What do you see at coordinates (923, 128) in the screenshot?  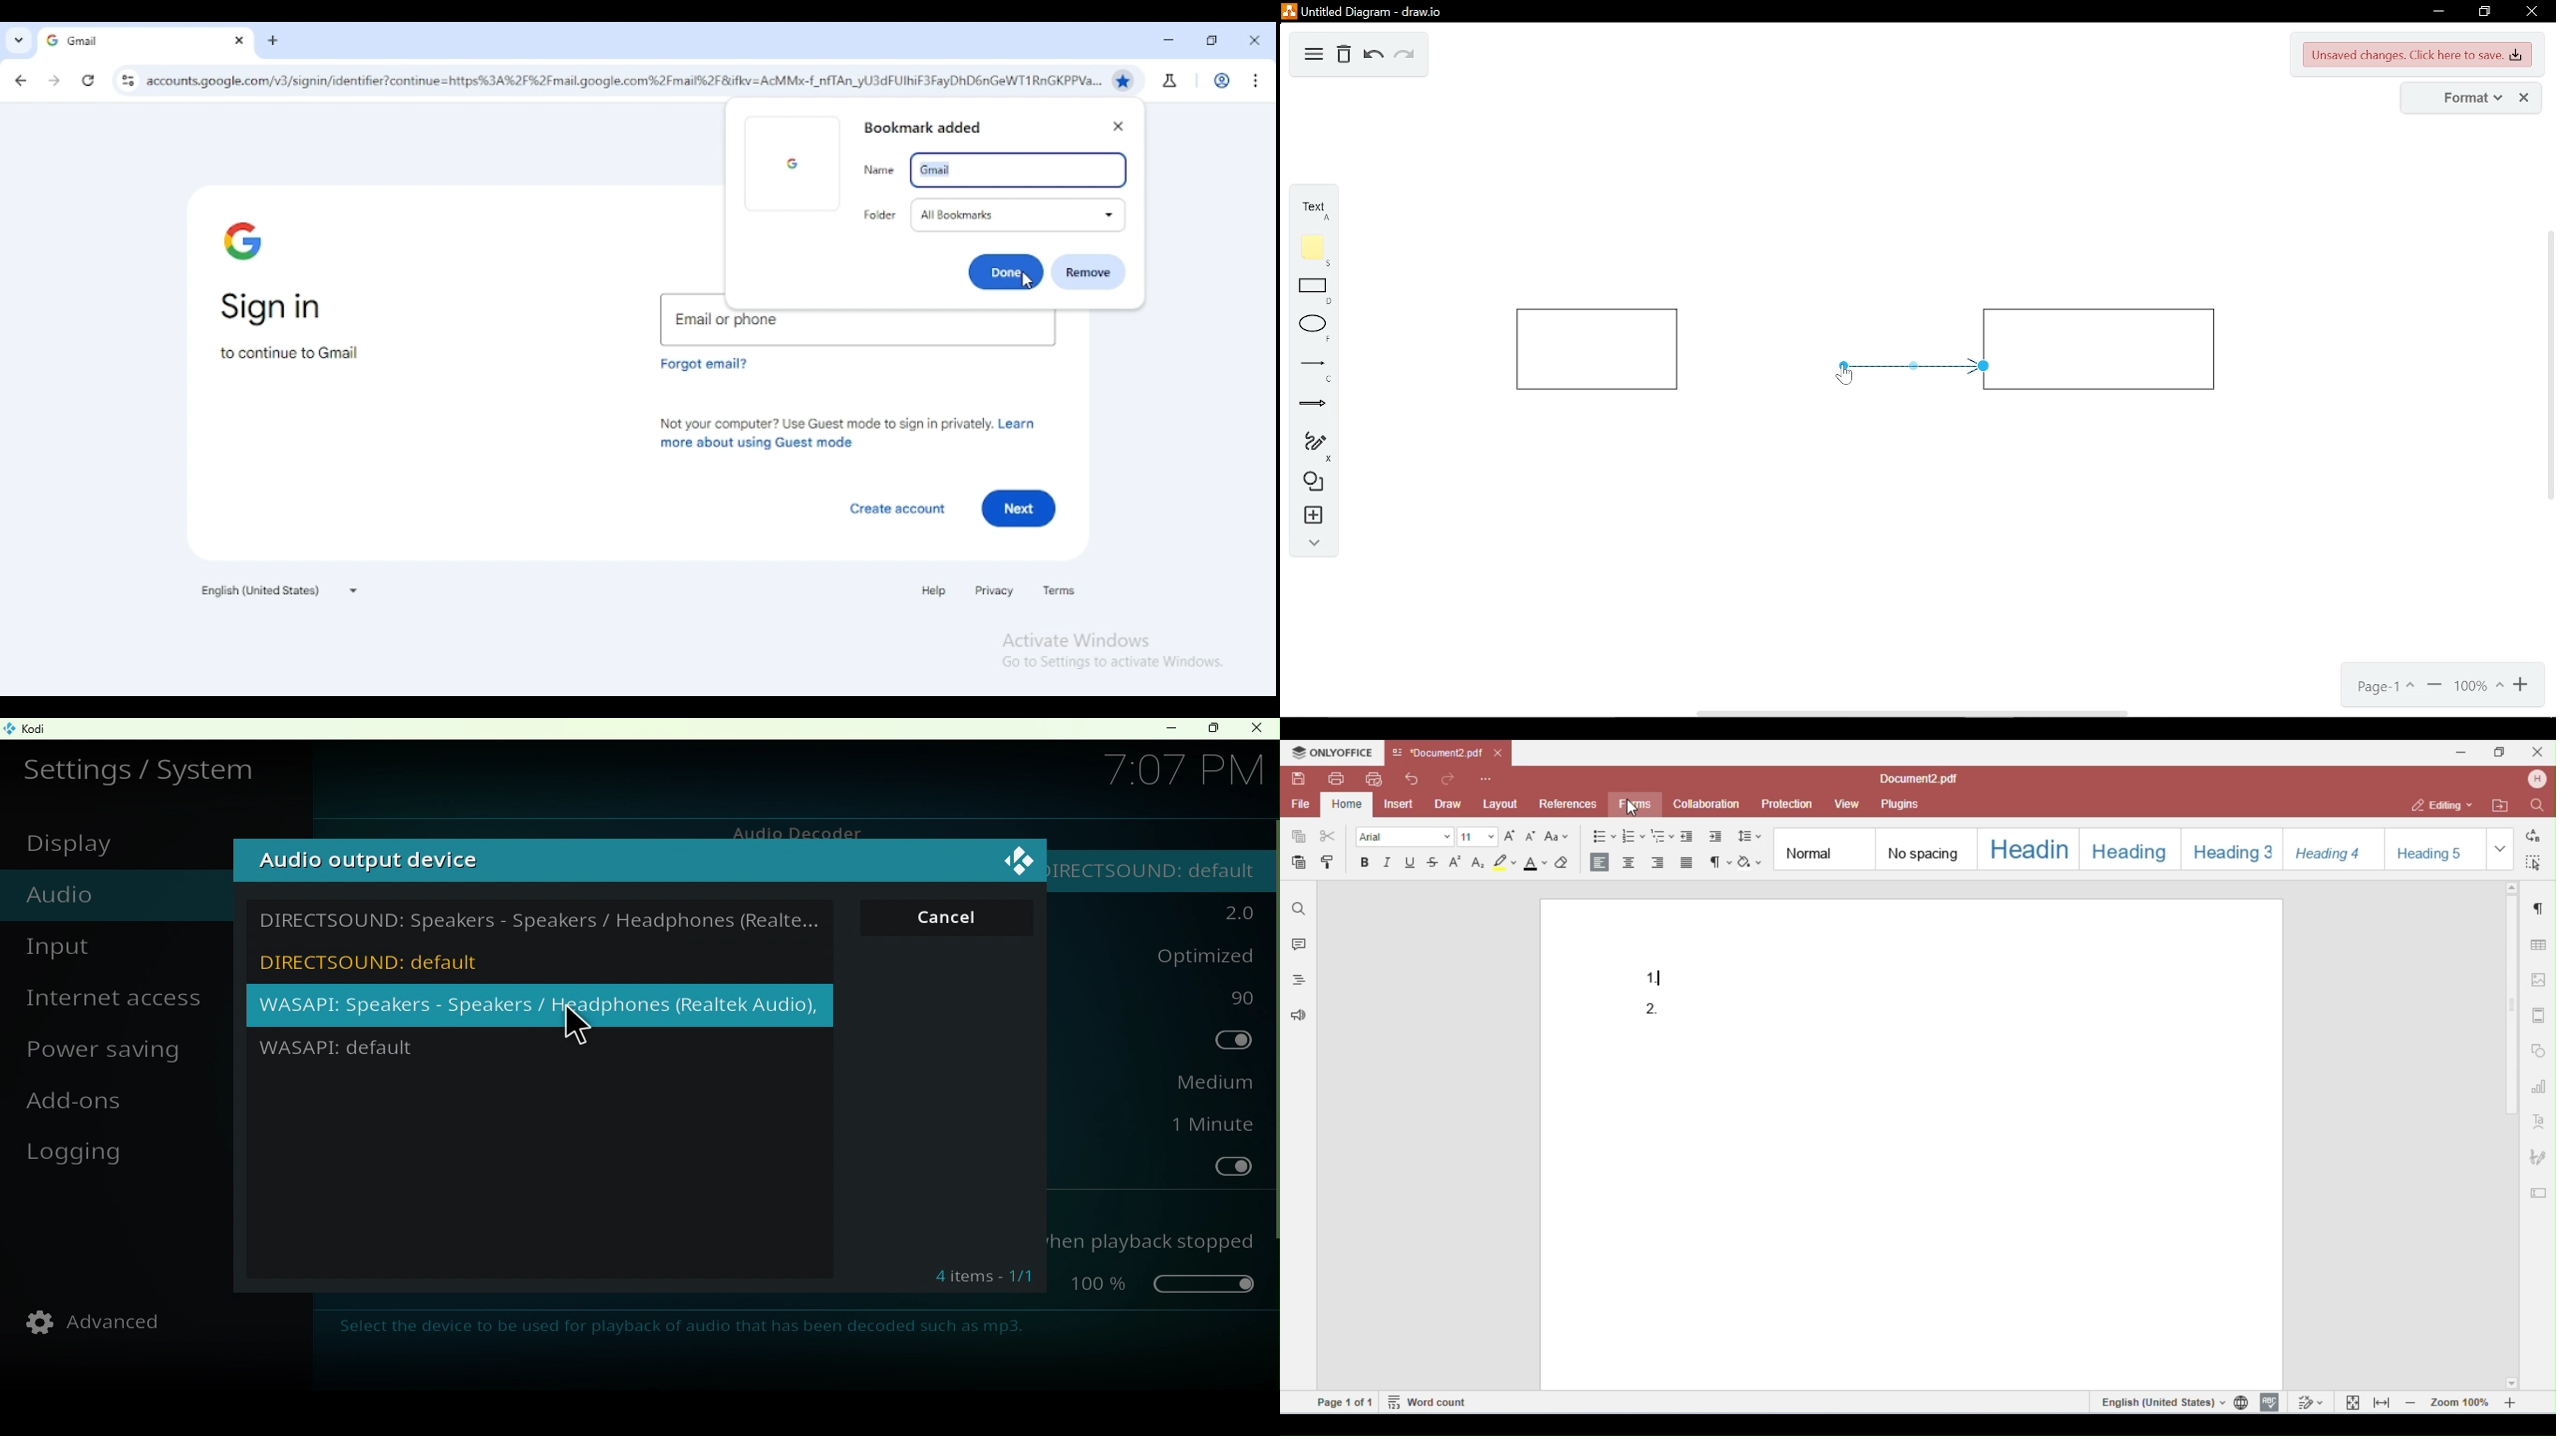 I see `bookmark added` at bounding box center [923, 128].